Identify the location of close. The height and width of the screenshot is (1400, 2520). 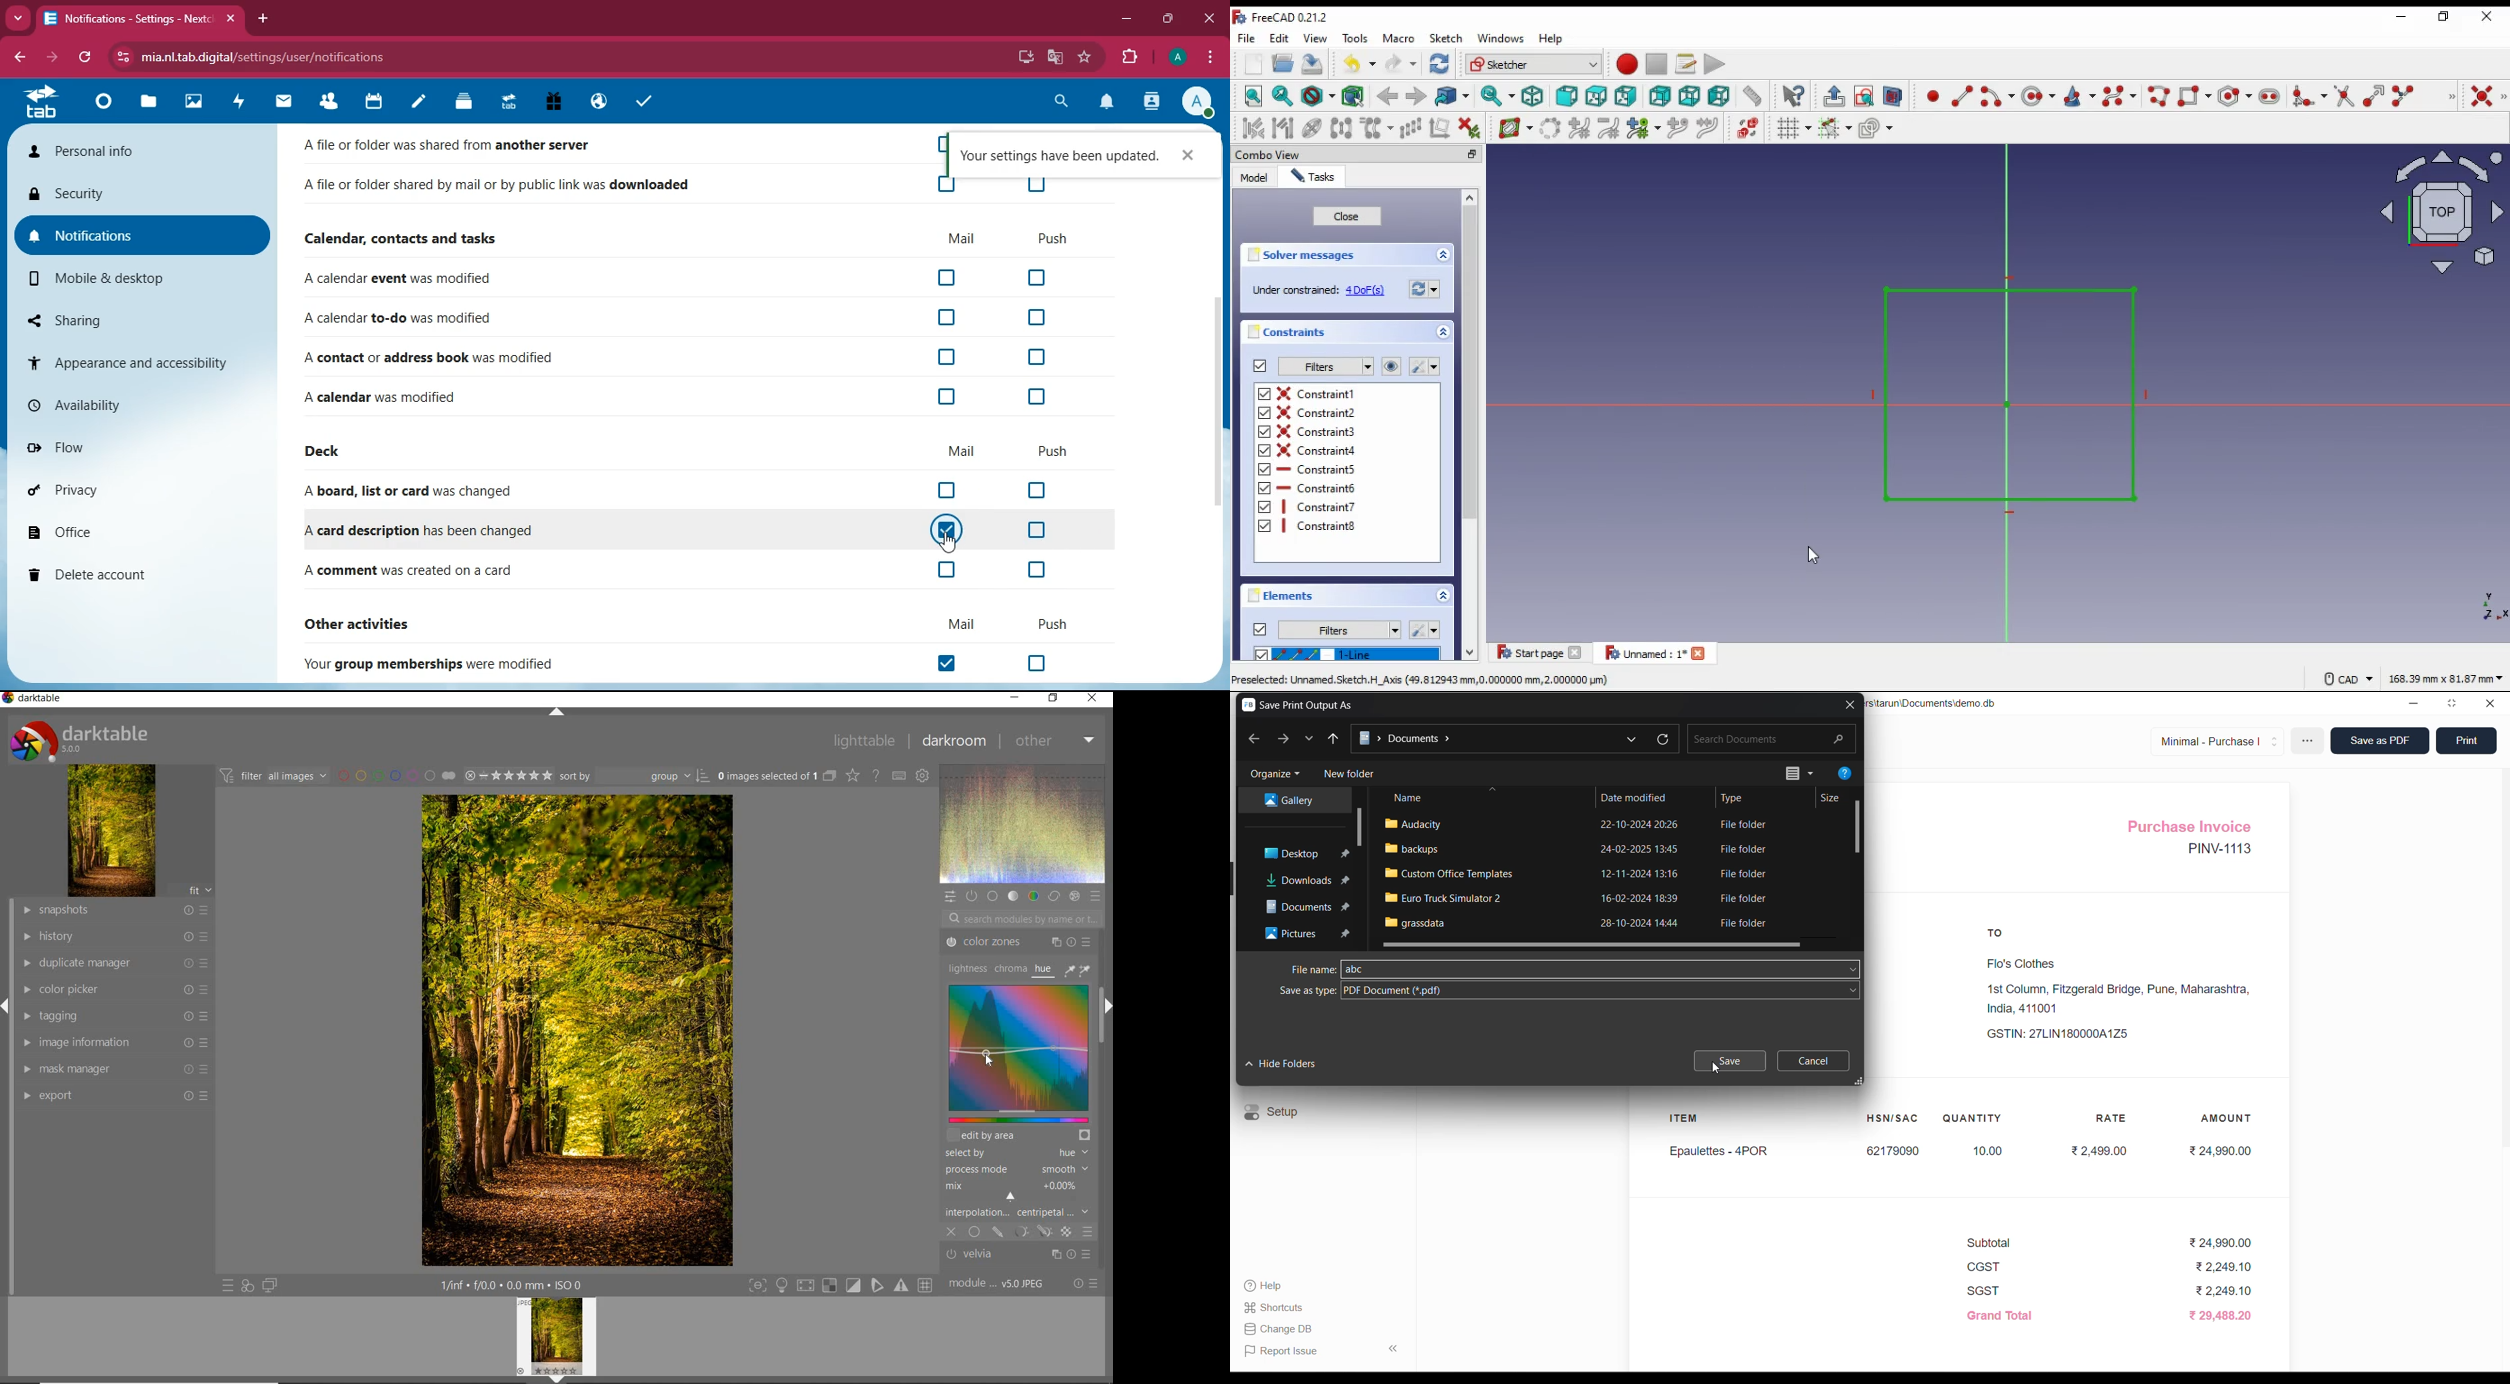
(1207, 19).